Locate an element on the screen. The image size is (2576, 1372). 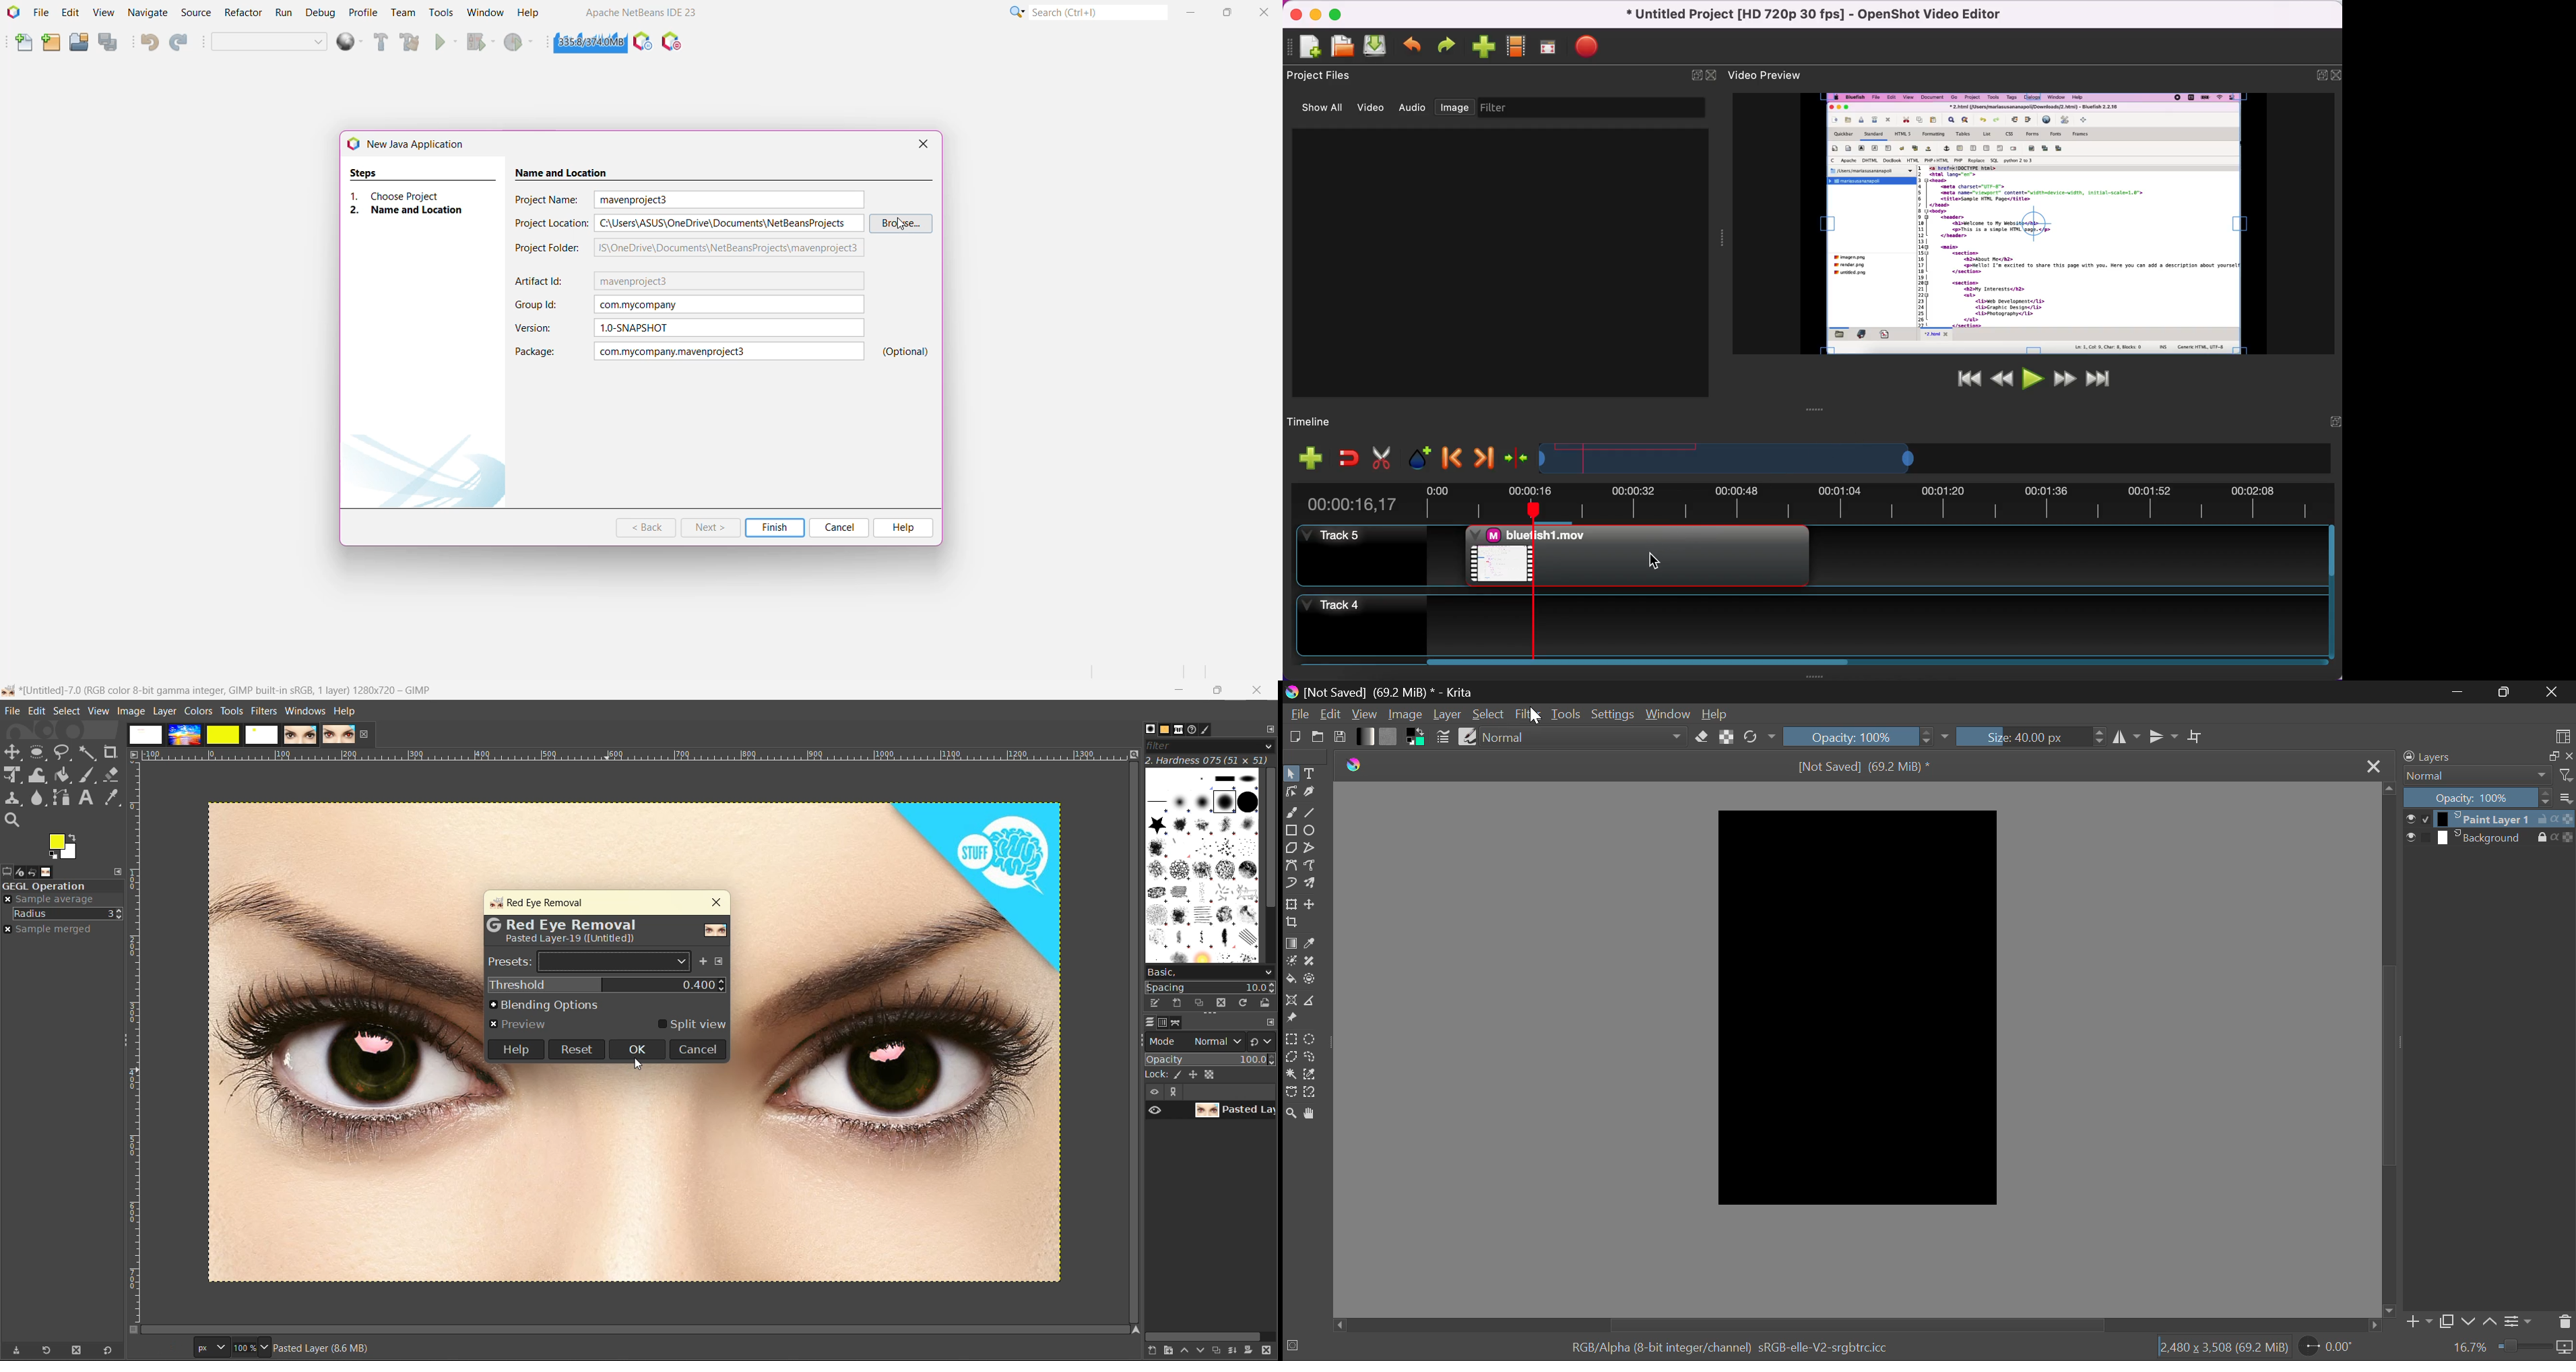
Polygons is located at coordinates (1291, 849).